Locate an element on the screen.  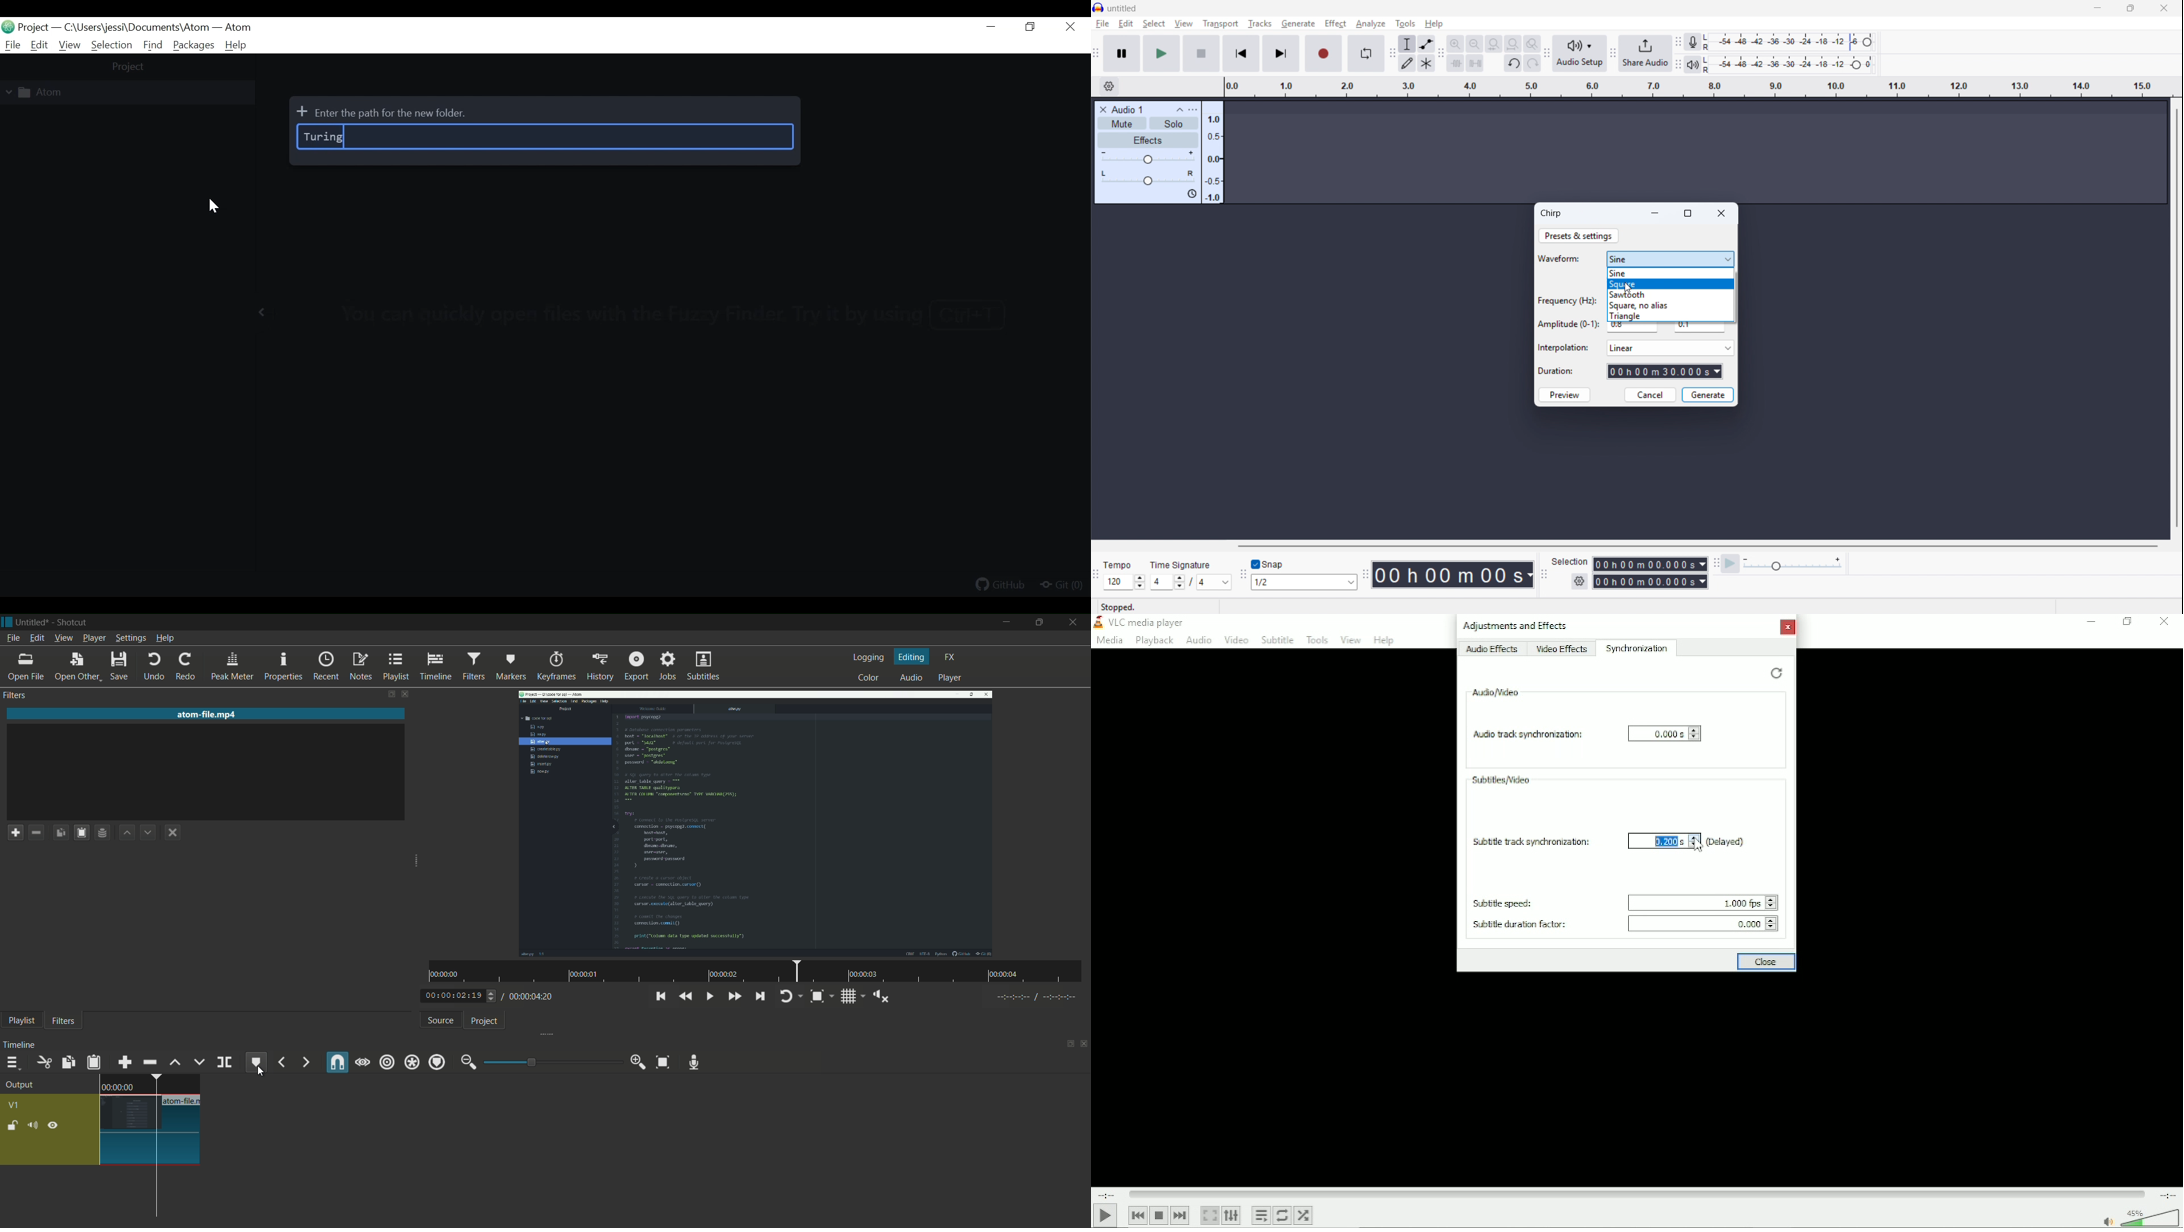
File  is located at coordinates (1102, 24).